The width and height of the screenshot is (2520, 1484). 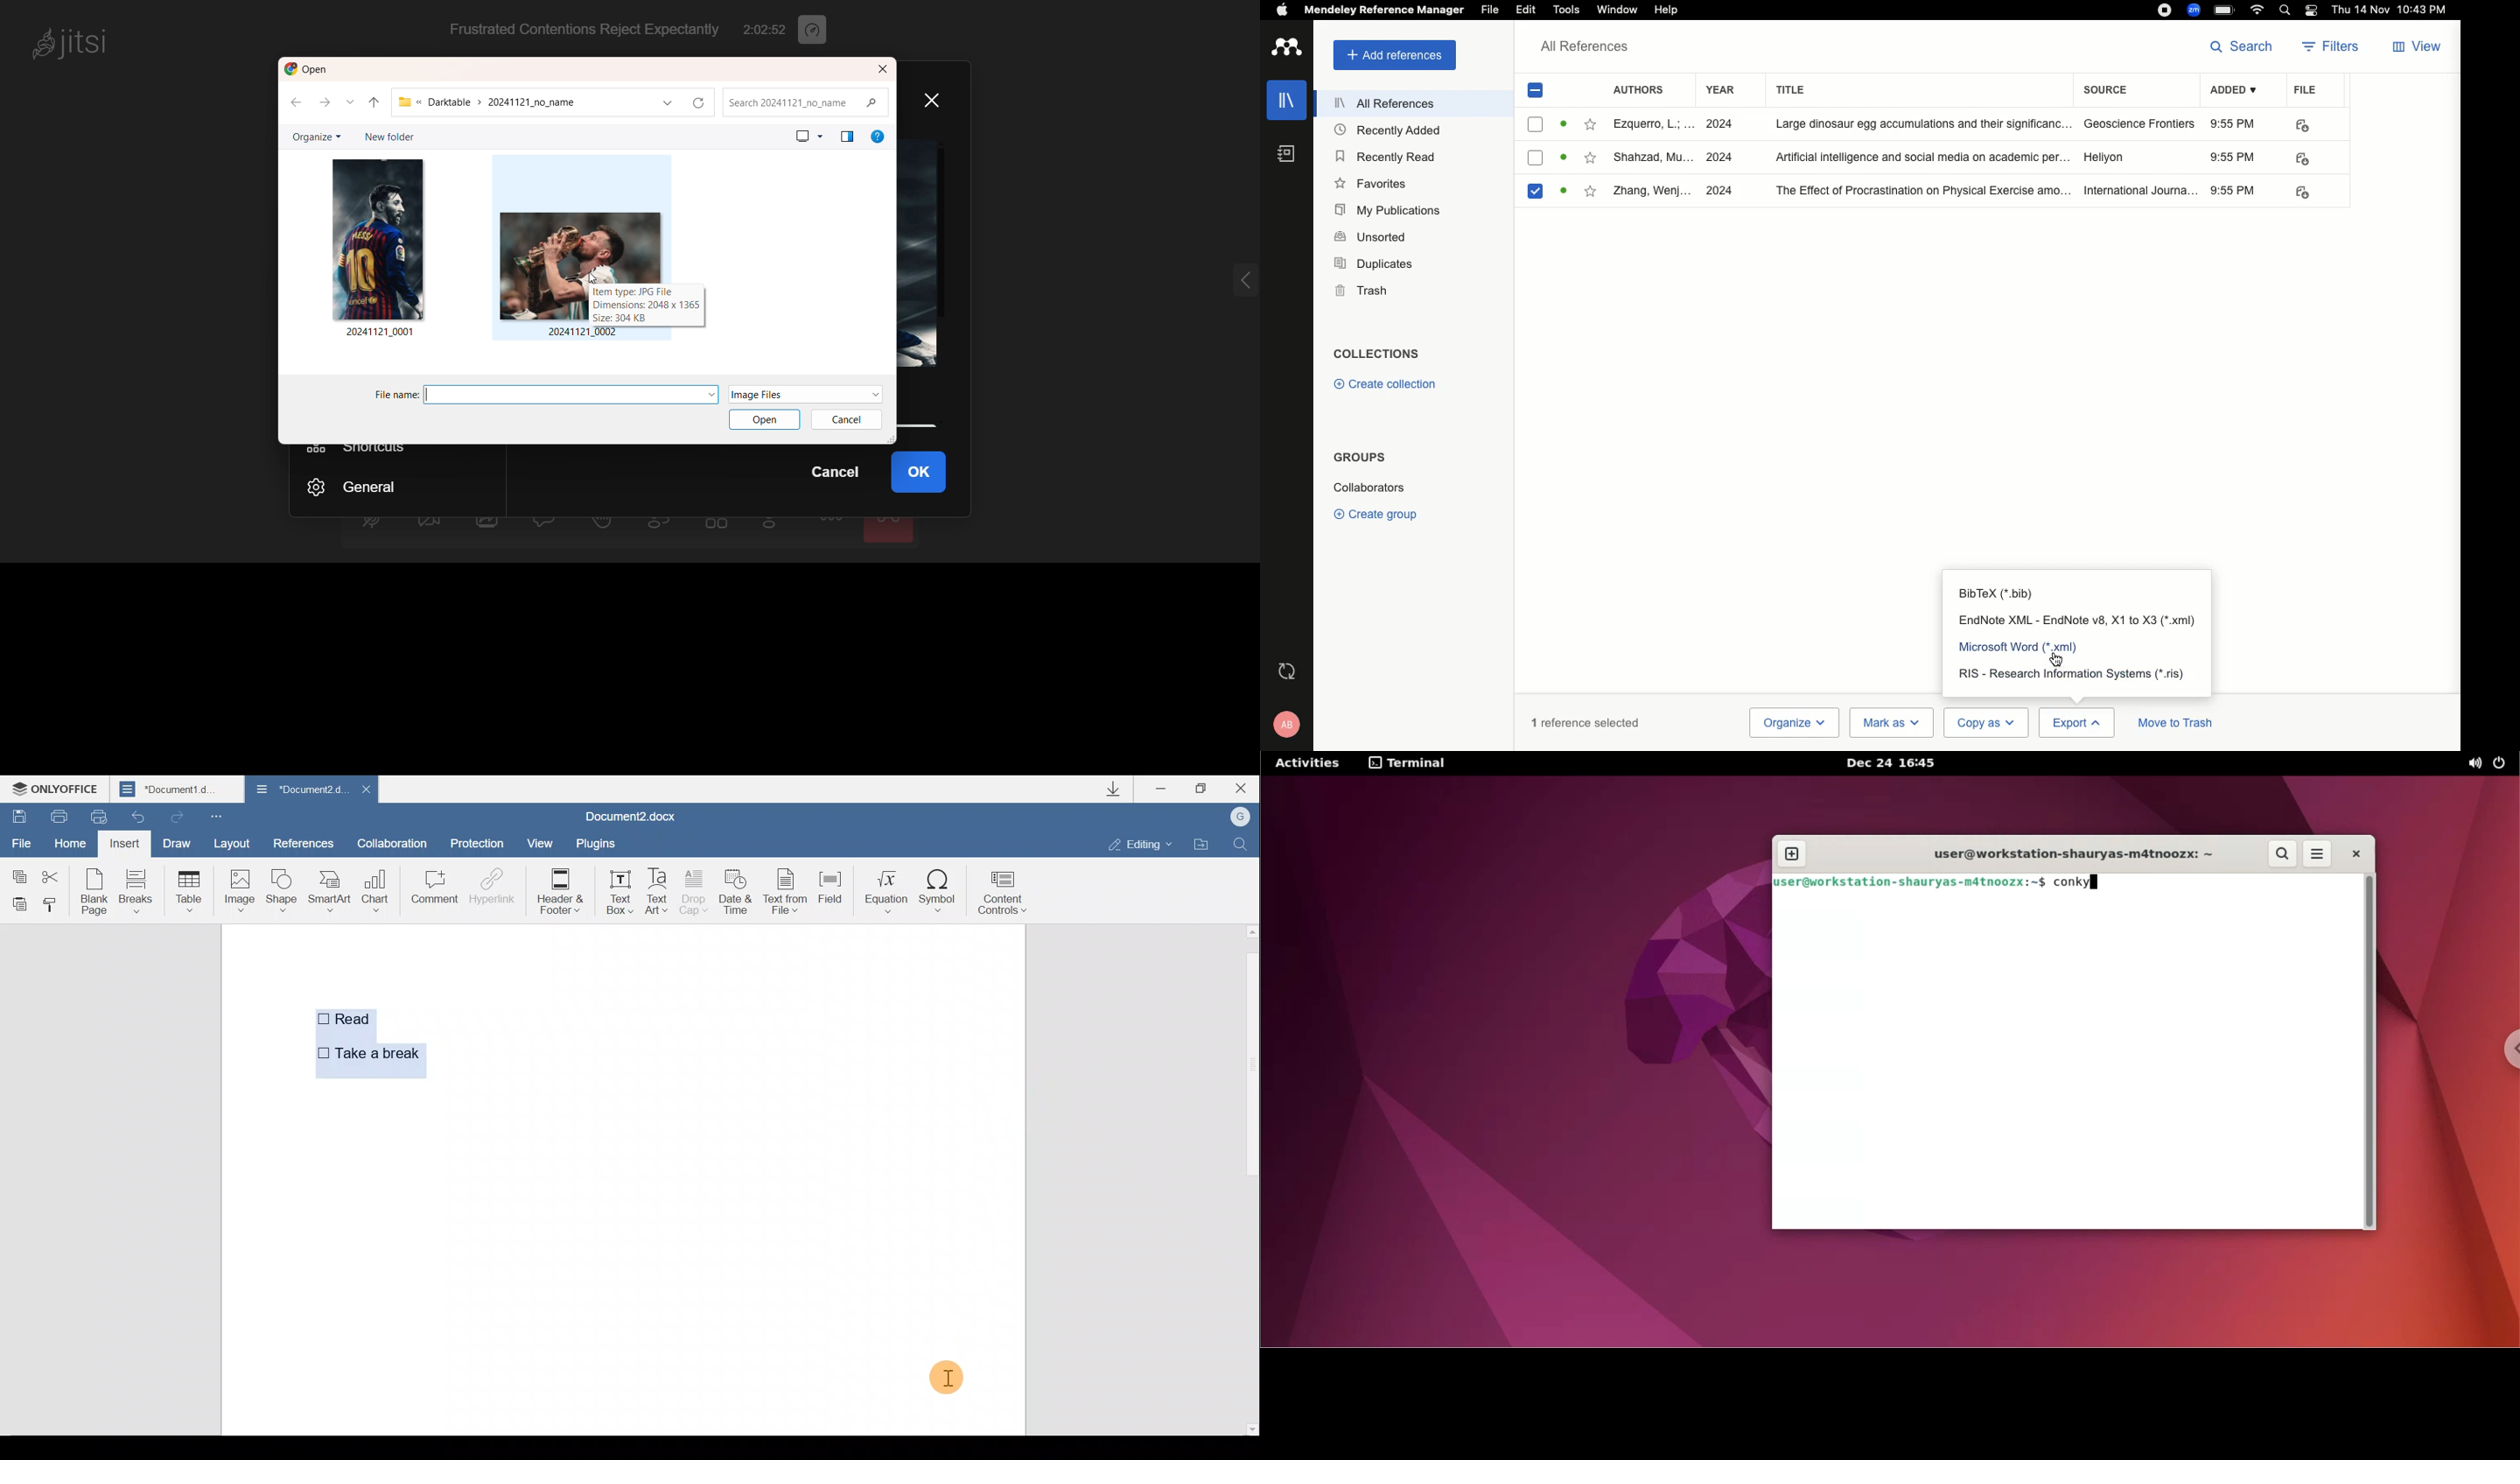 What do you see at coordinates (386, 136) in the screenshot?
I see `new folder` at bounding box center [386, 136].